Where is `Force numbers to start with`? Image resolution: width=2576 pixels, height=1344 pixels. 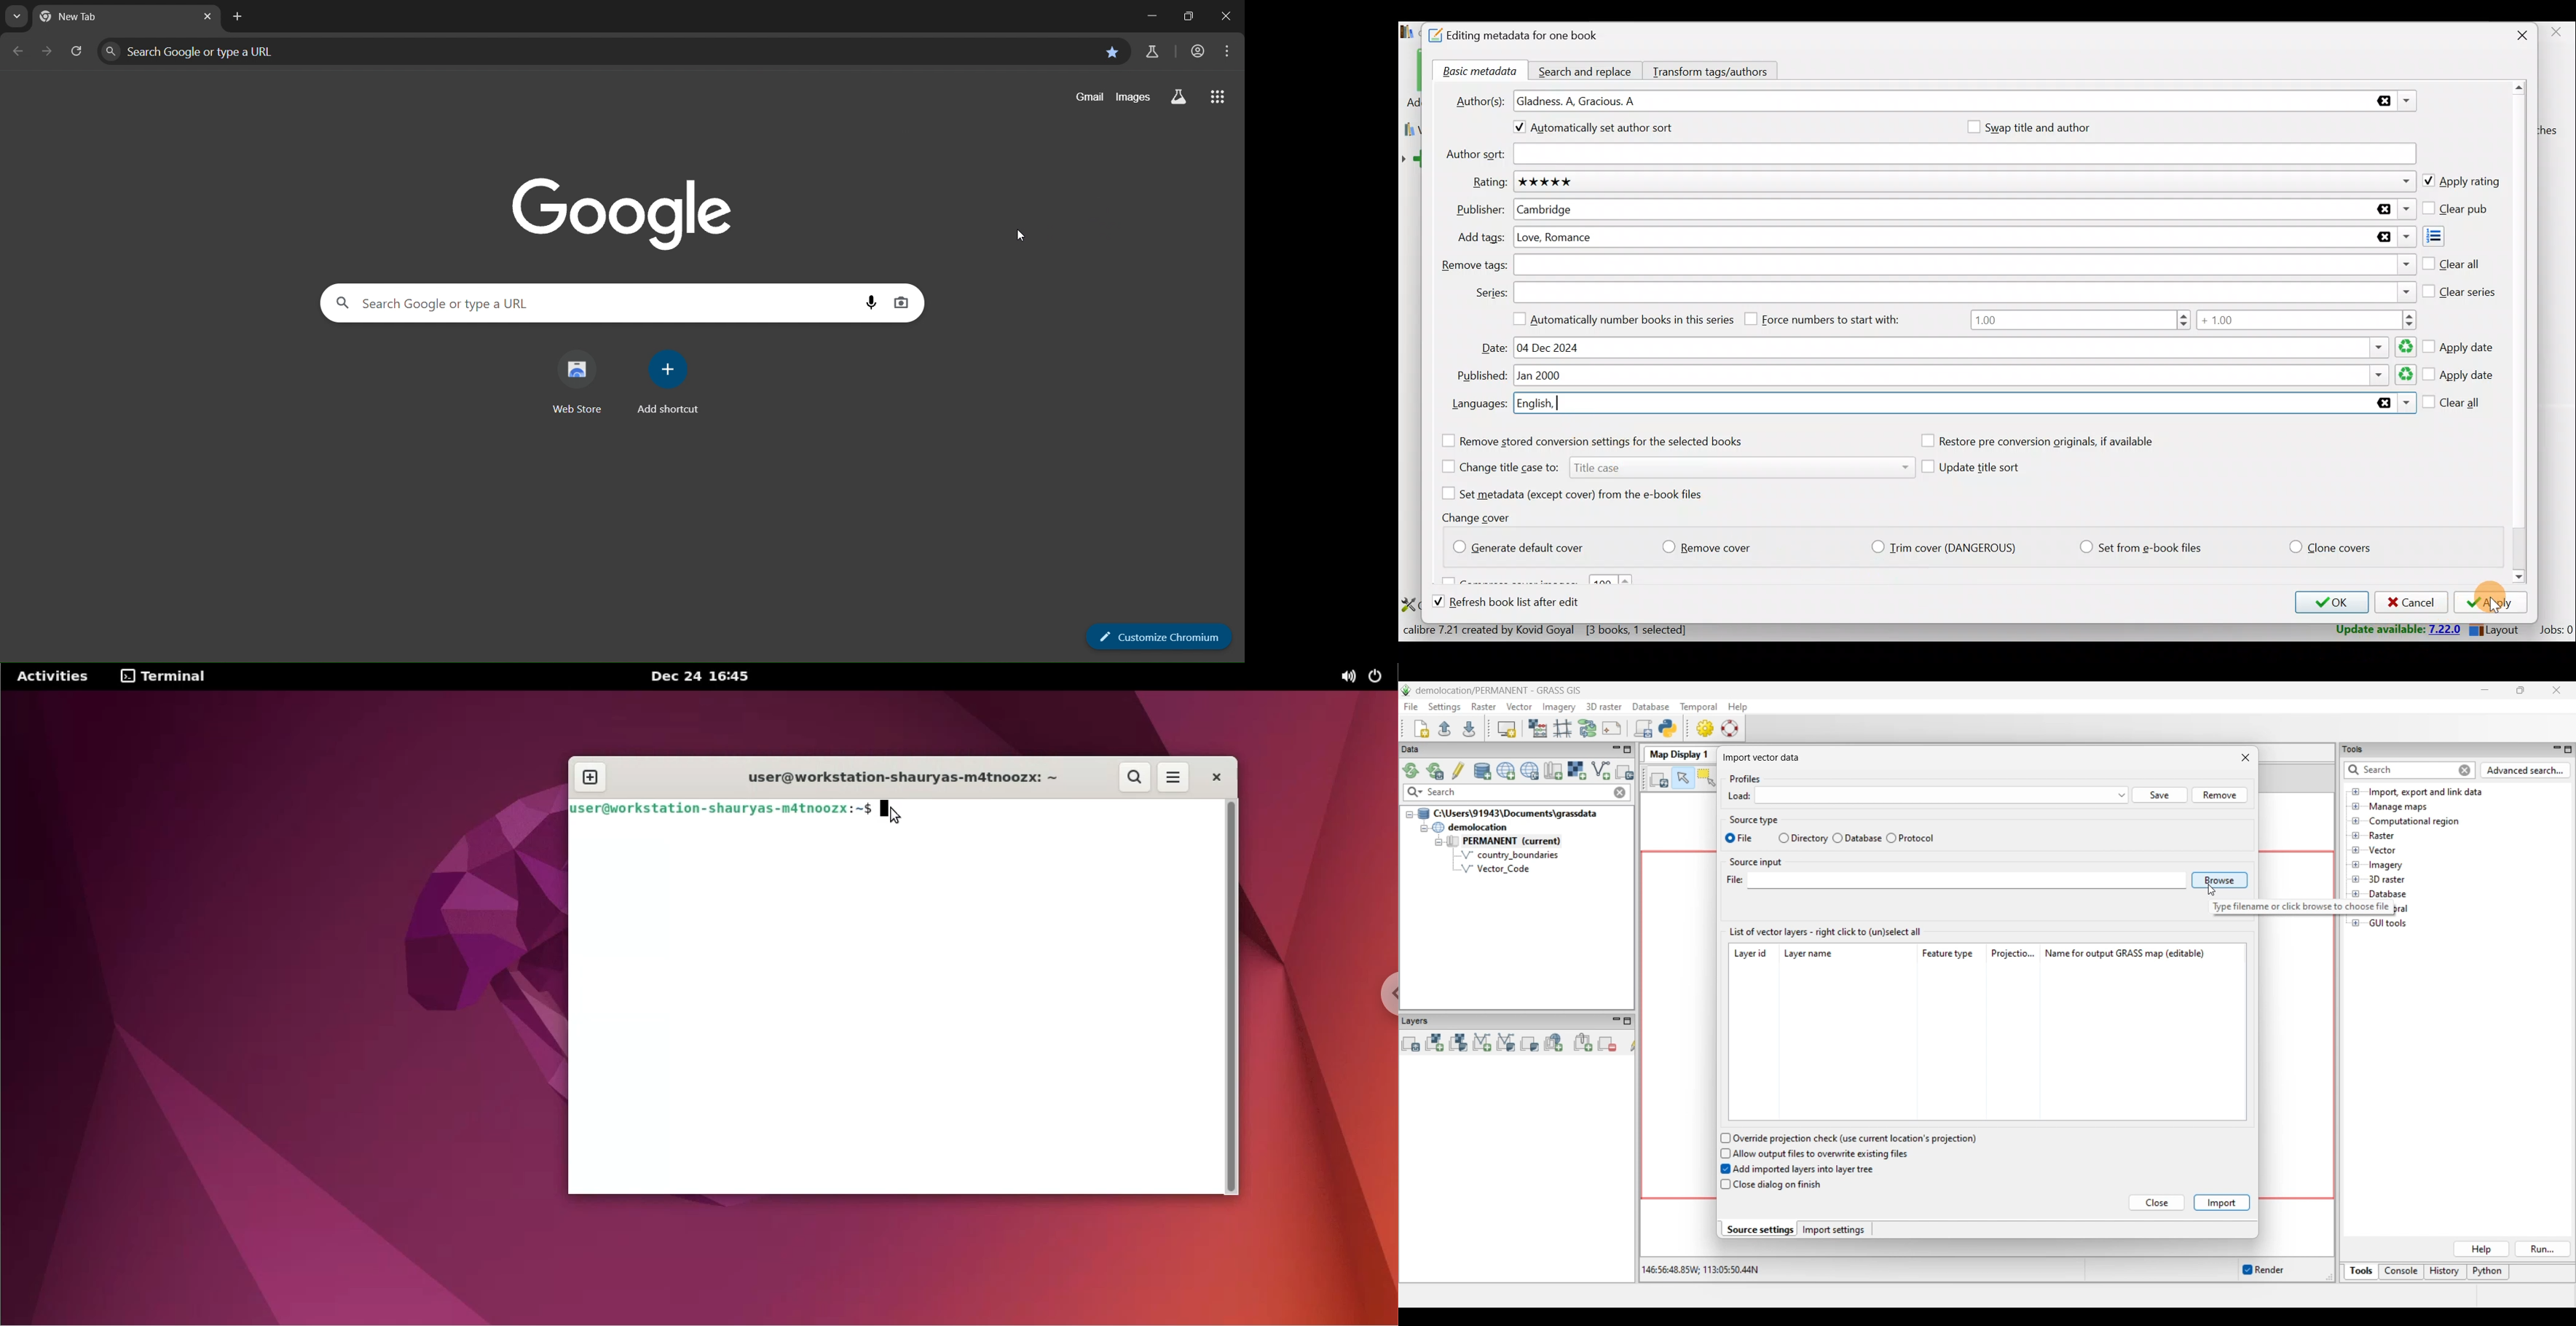
Force numbers to start with is located at coordinates (1832, 319).